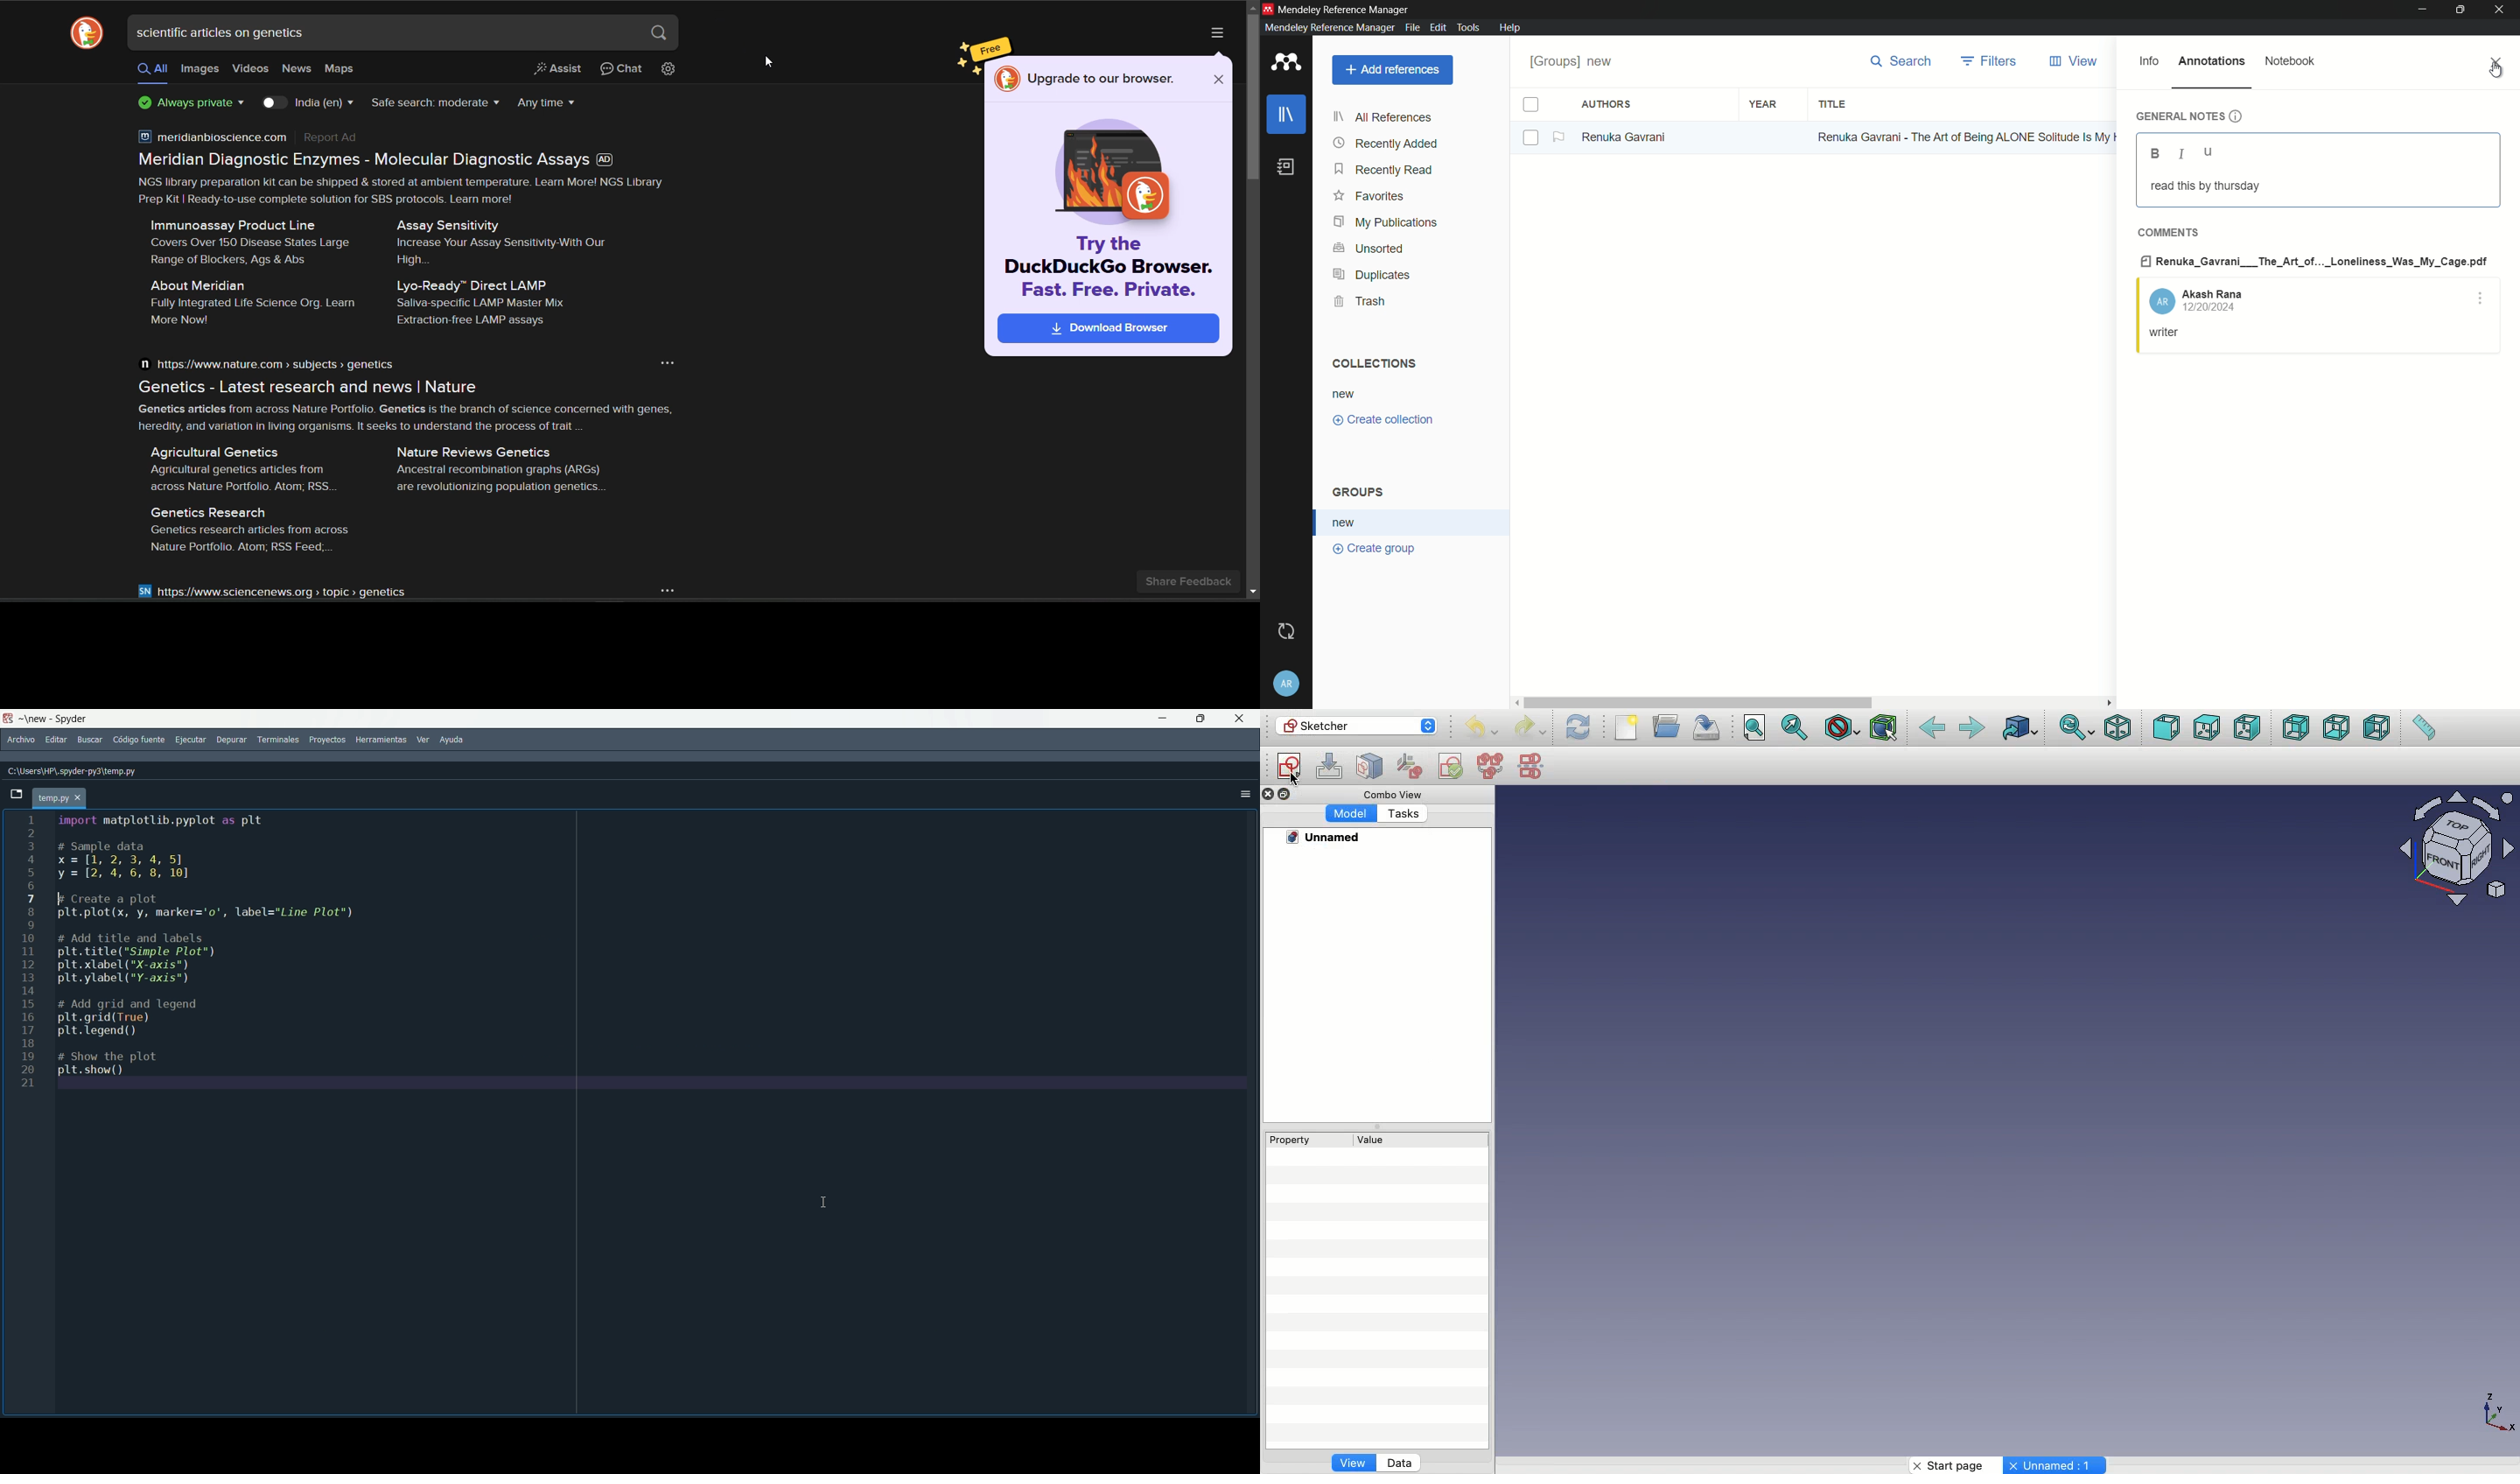 The image size is (2520, 1484). I want to click on note, so click(2166, 333).